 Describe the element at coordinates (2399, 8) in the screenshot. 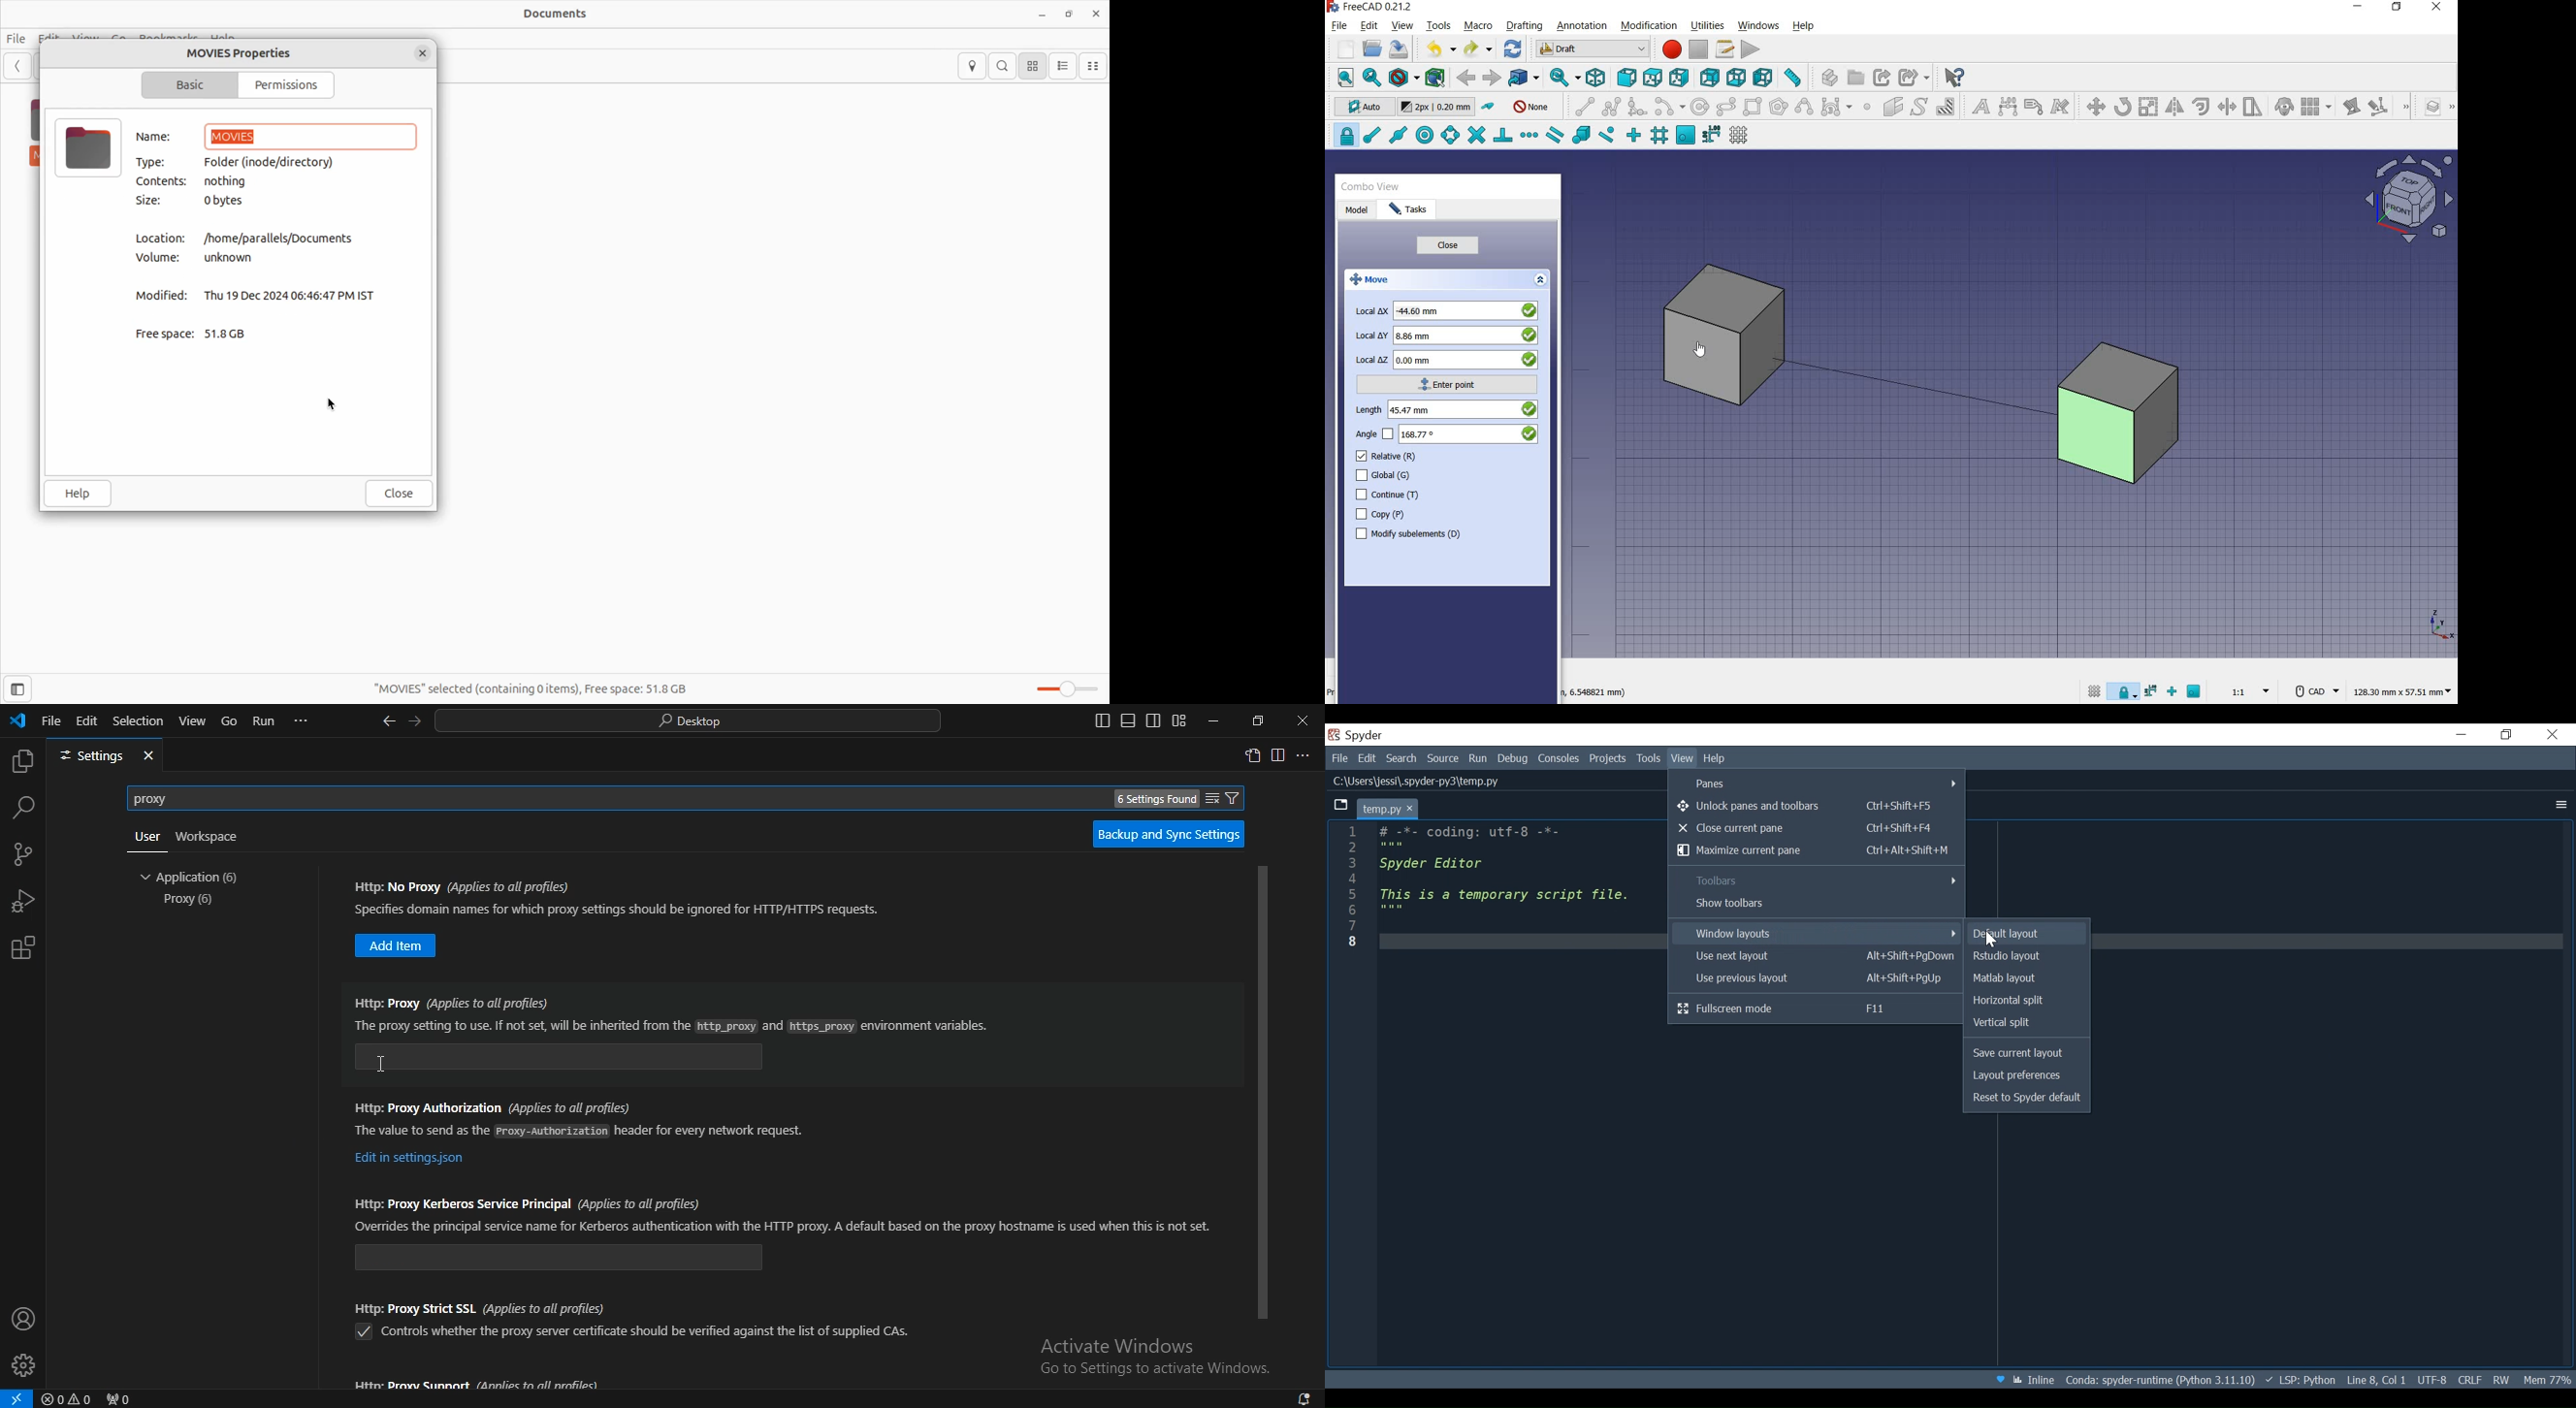

I see `restore down` at that location.